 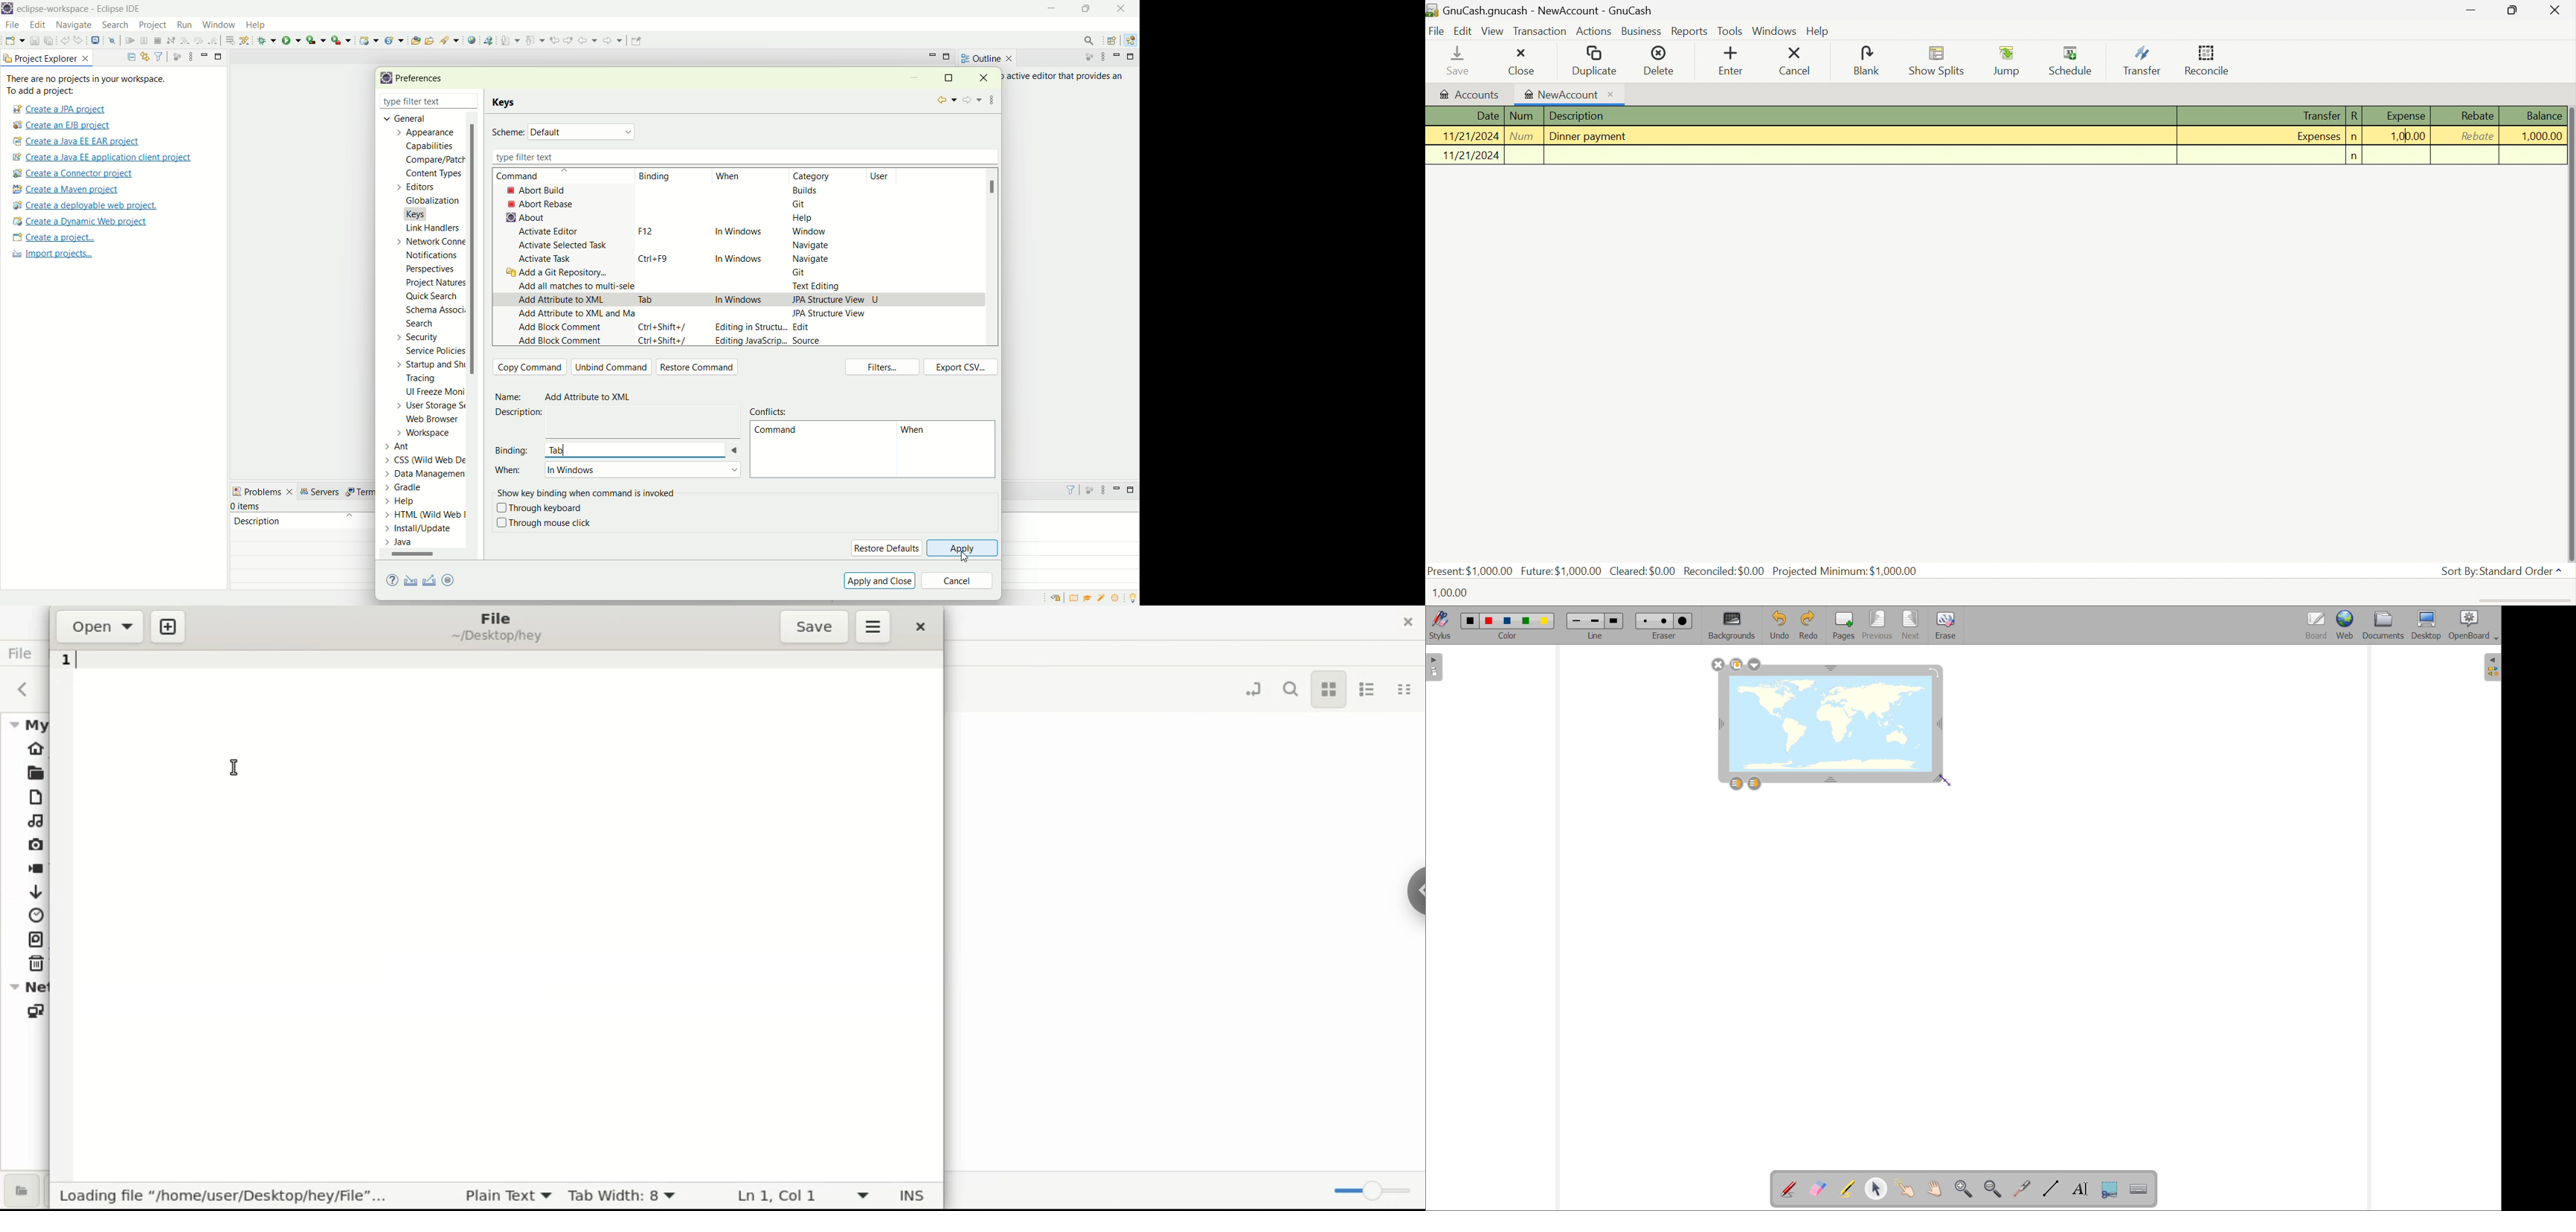 I want to click on copy command, so click(x=530, y=367).